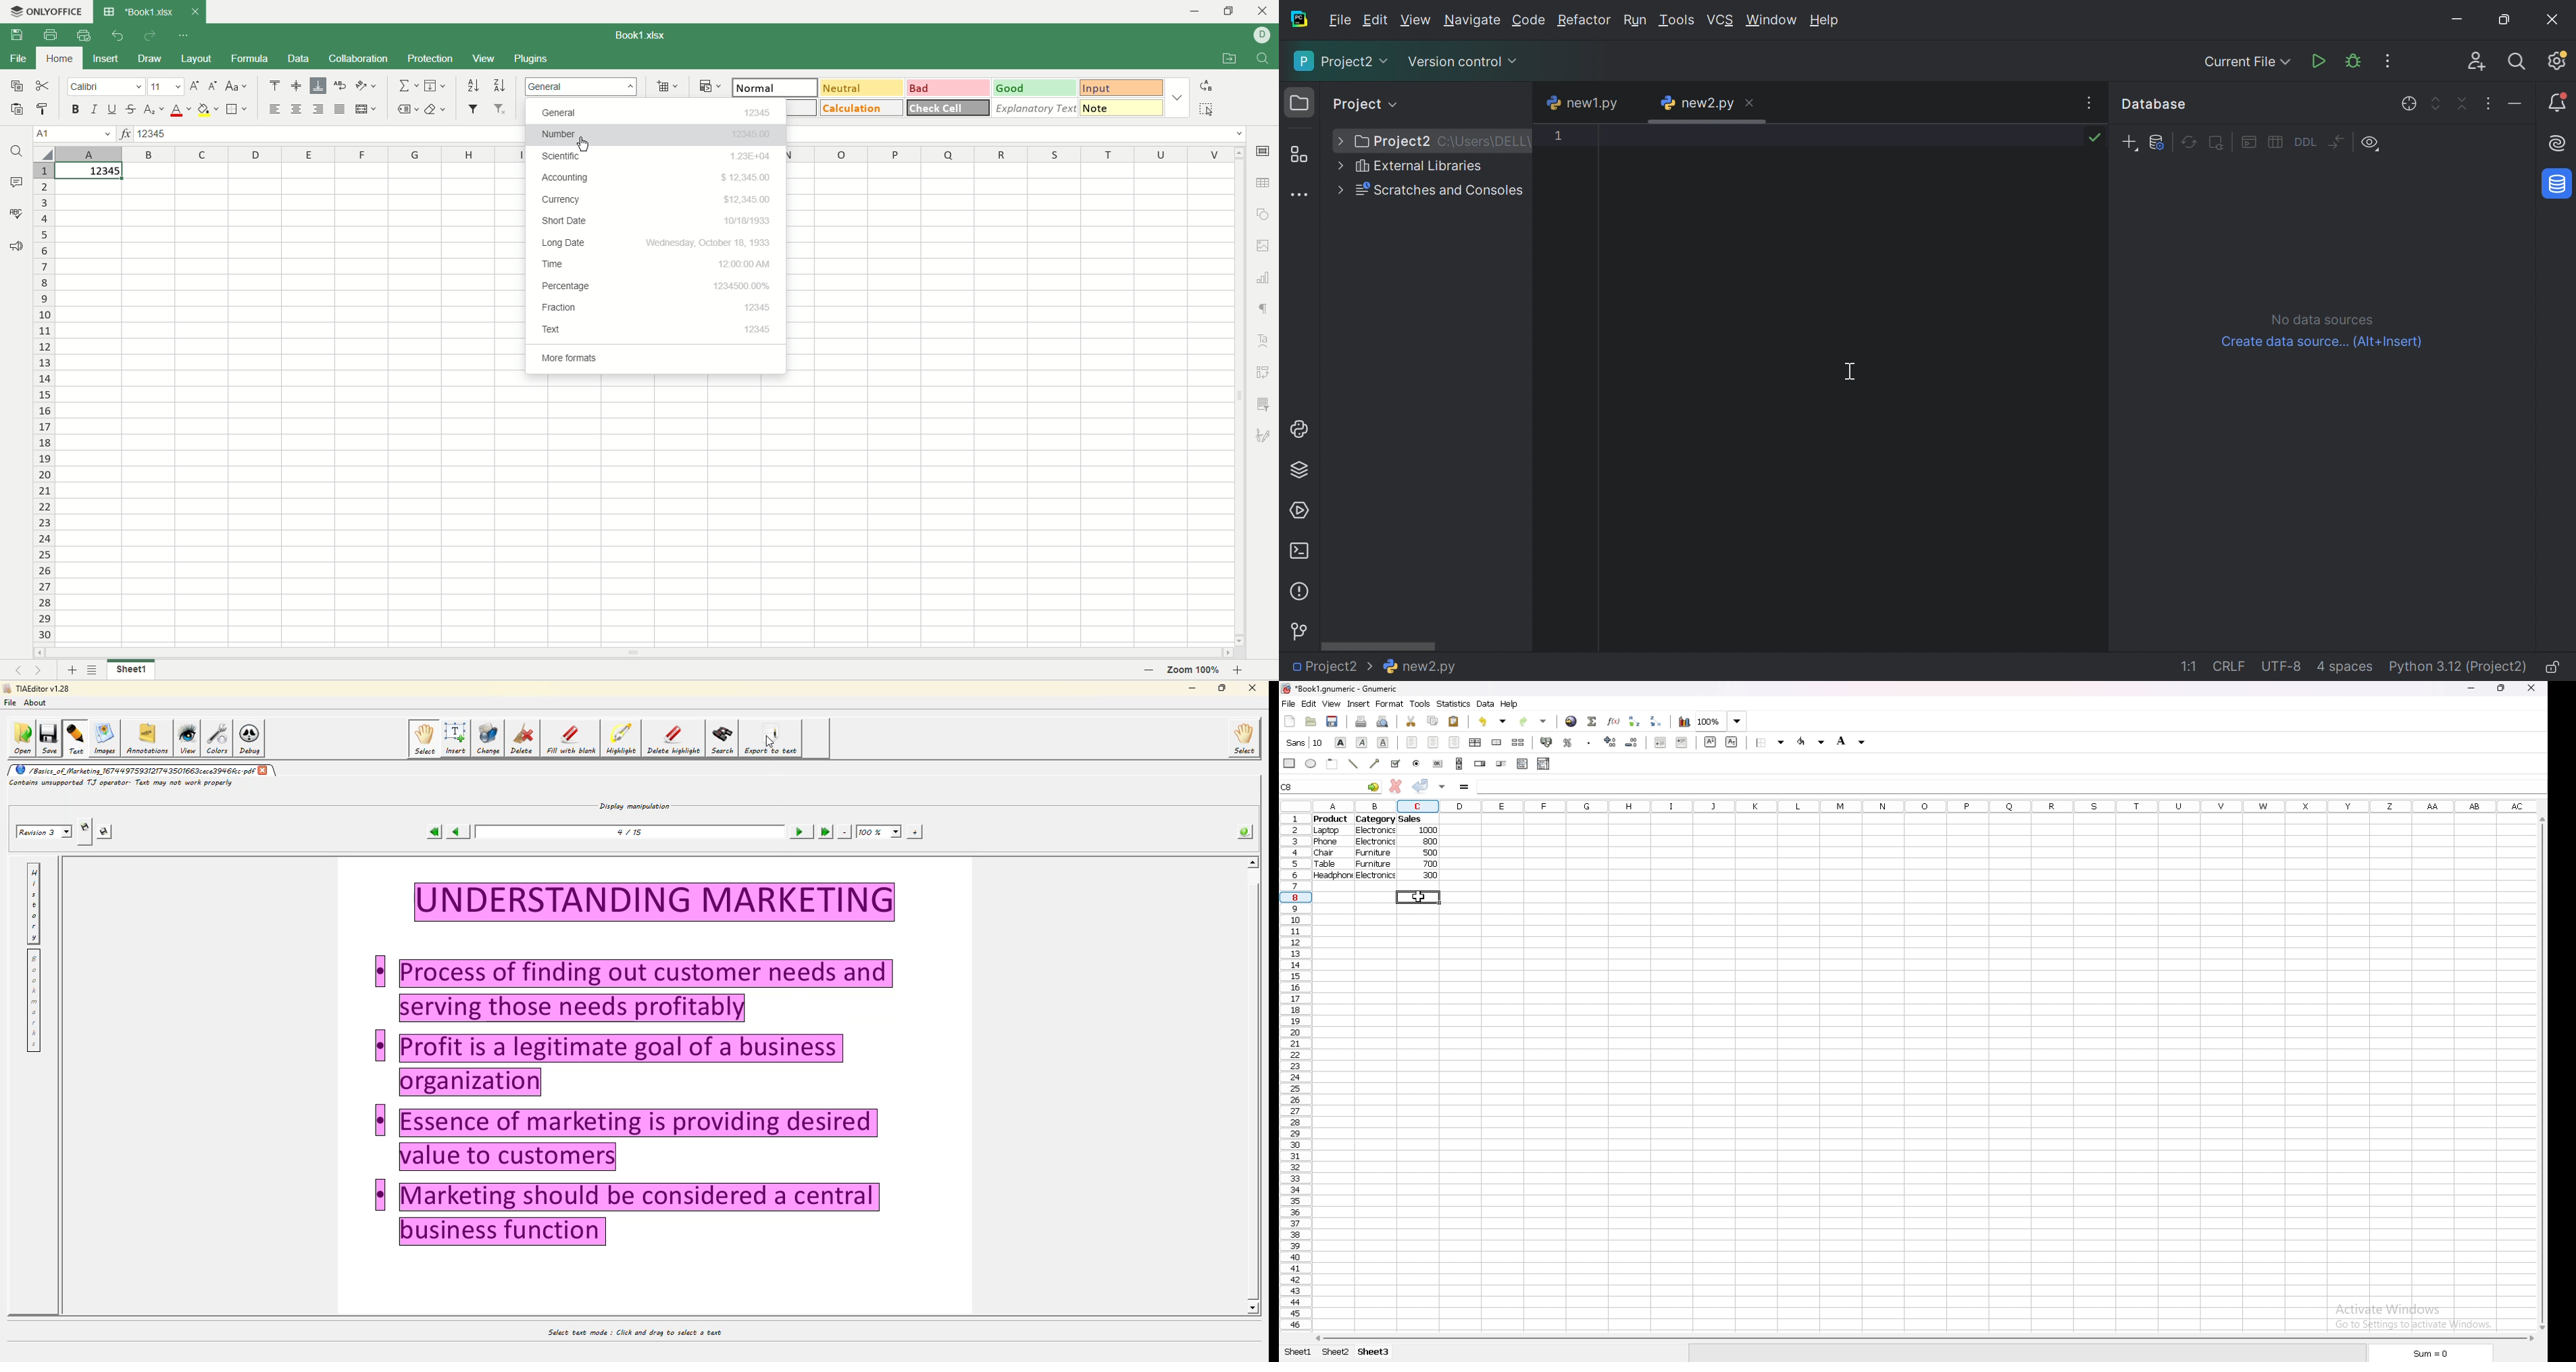  What do you see at coordinates (1289, 721) in the screenshot?
I see `new` at bounding box center [1289, 721].